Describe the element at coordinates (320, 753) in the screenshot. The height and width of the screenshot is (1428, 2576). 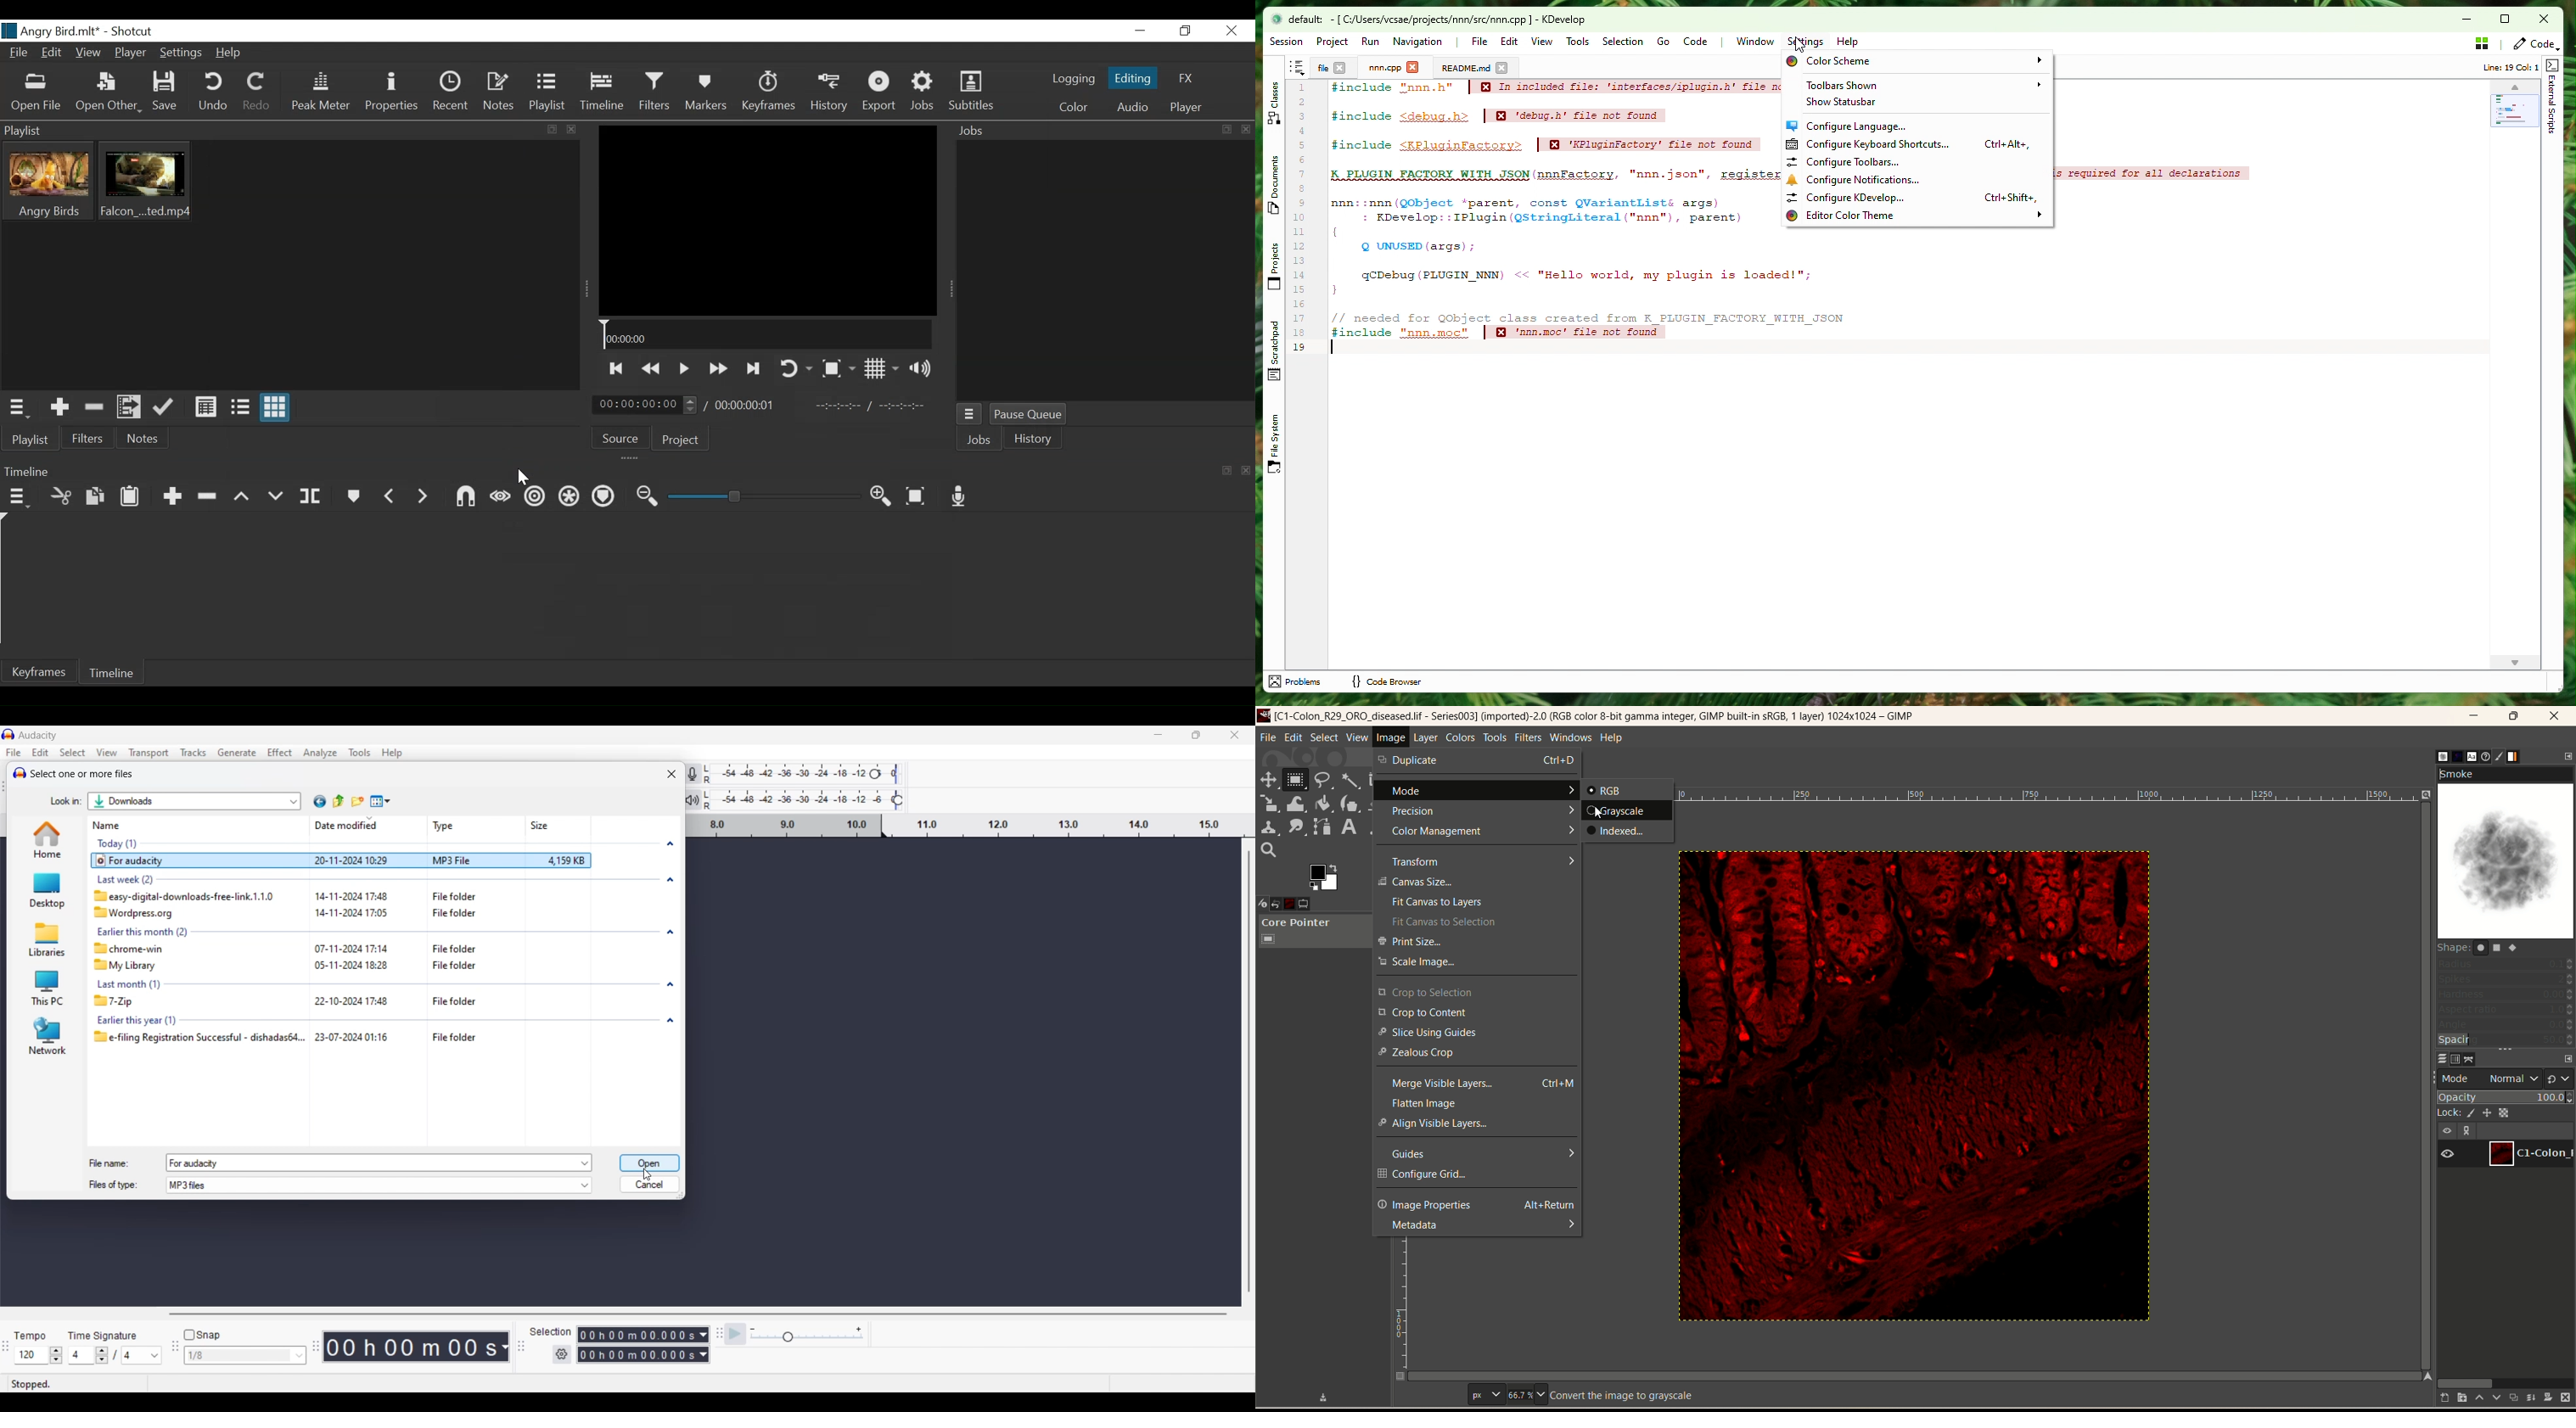
I see `Analyze menu` at that location.